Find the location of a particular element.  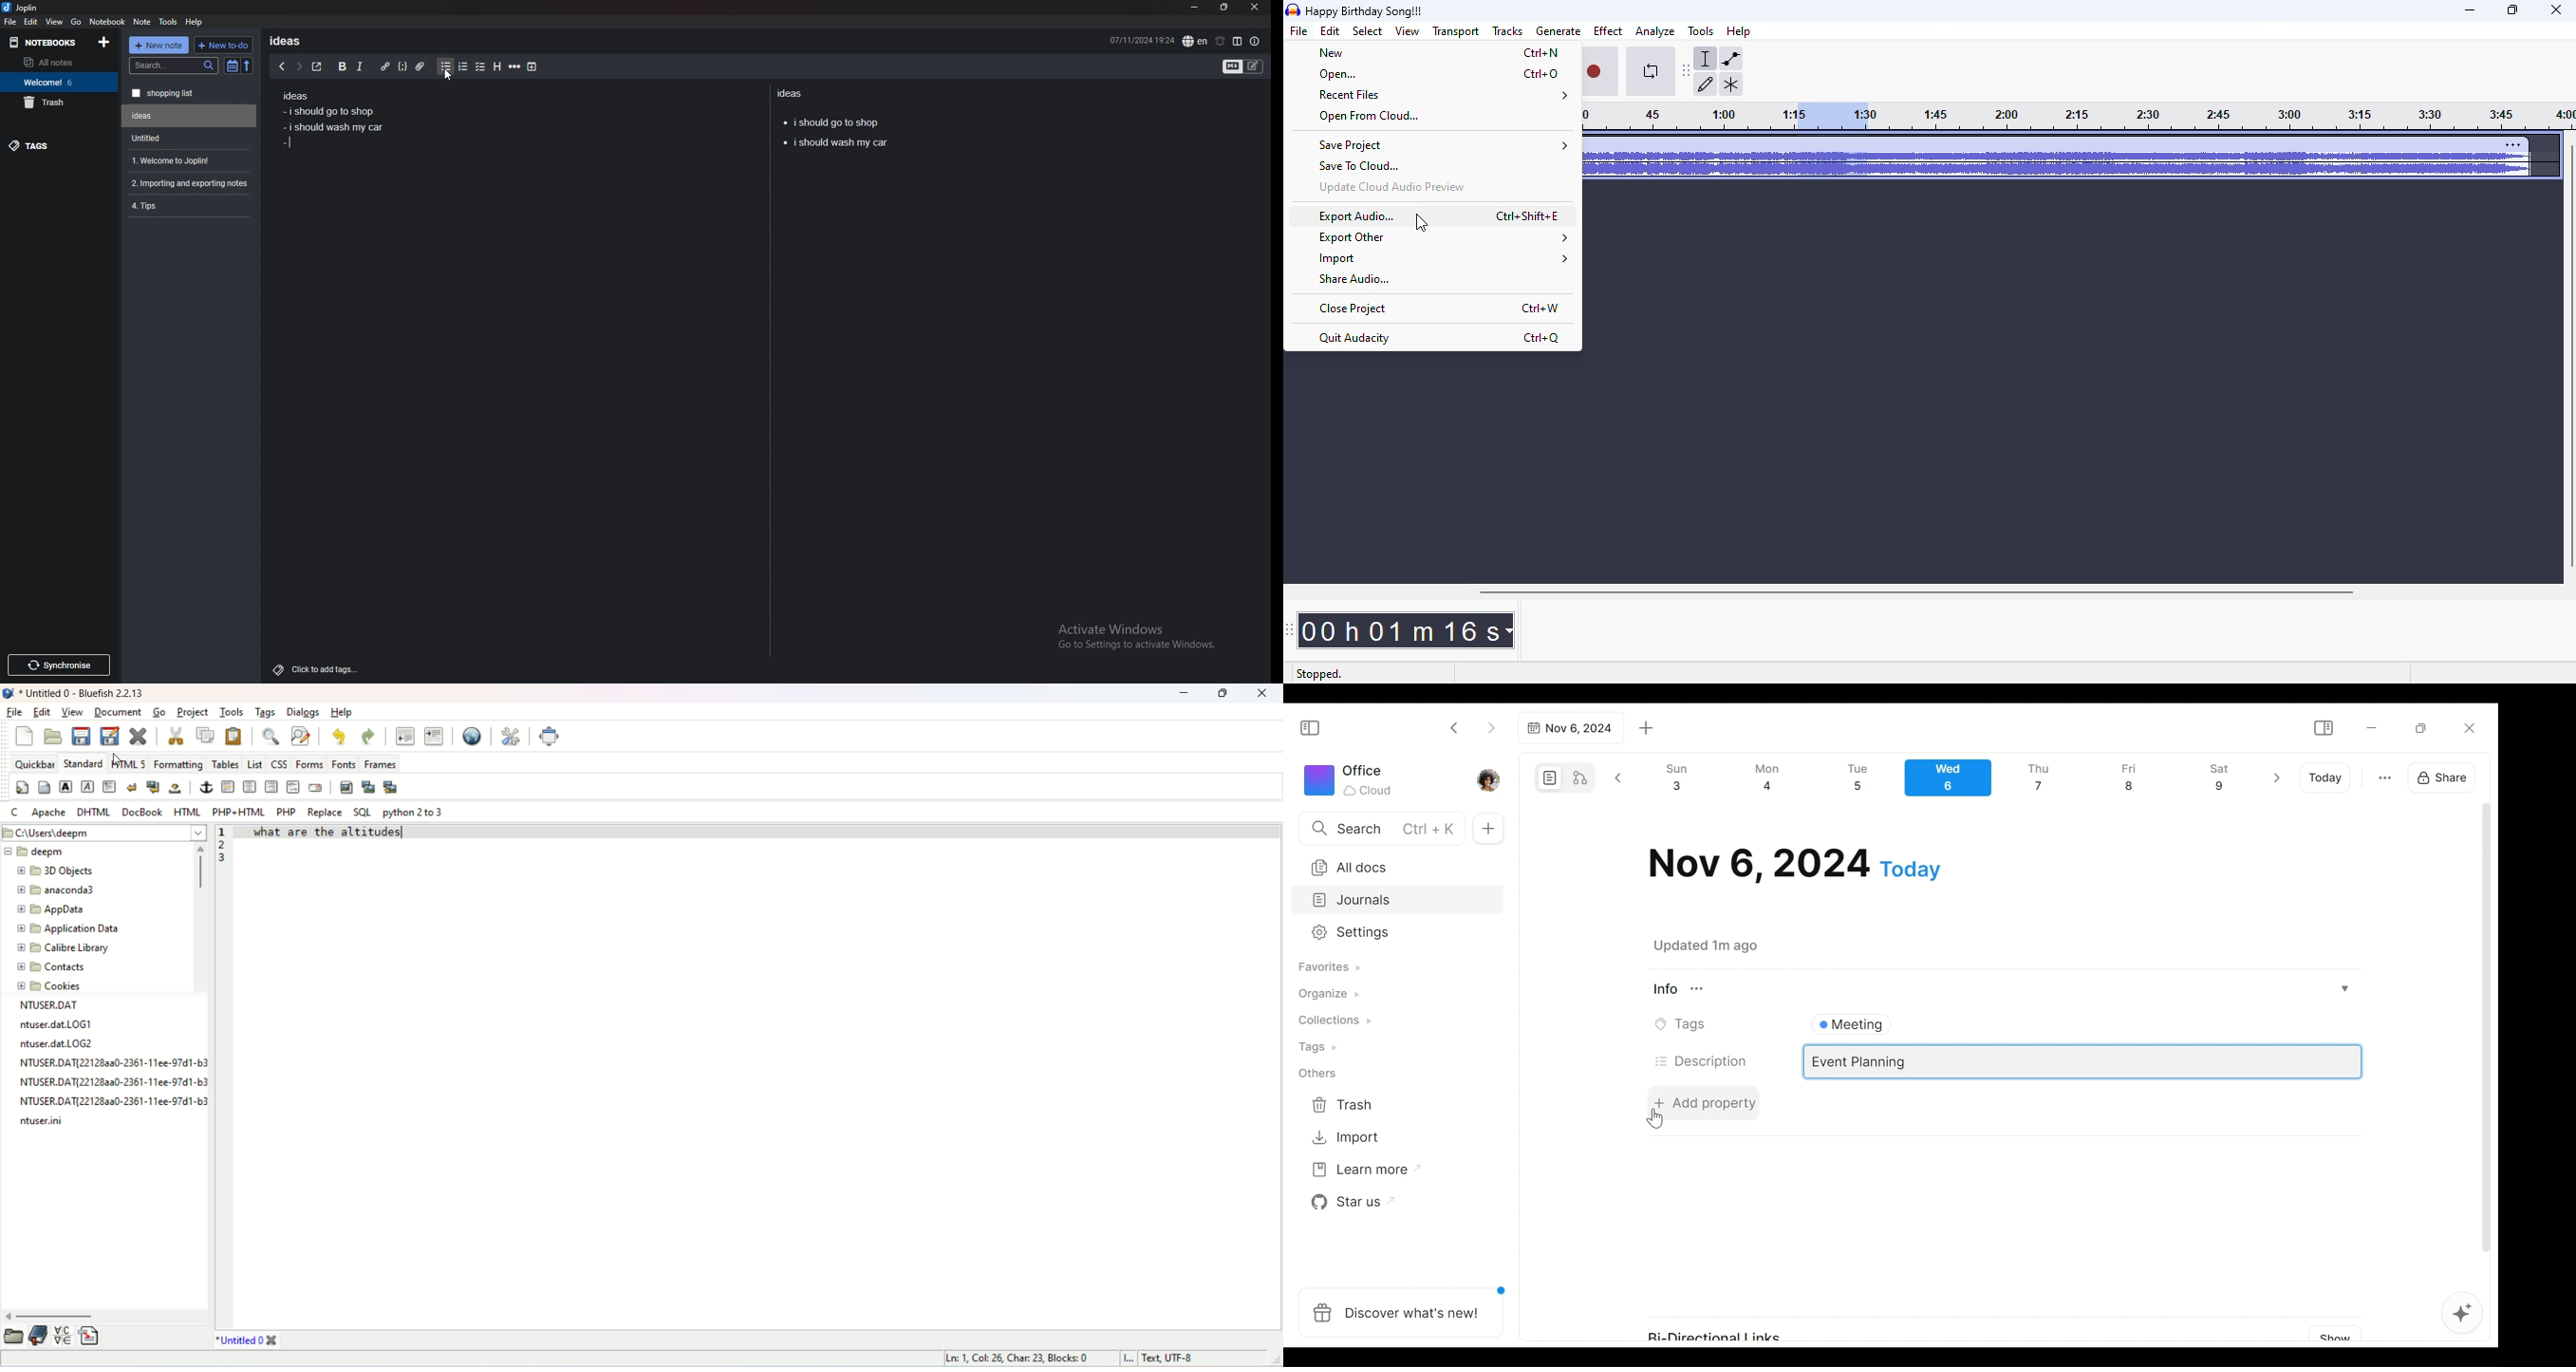

00 h 01 m 16 s is located at coordinates (1407, 630).